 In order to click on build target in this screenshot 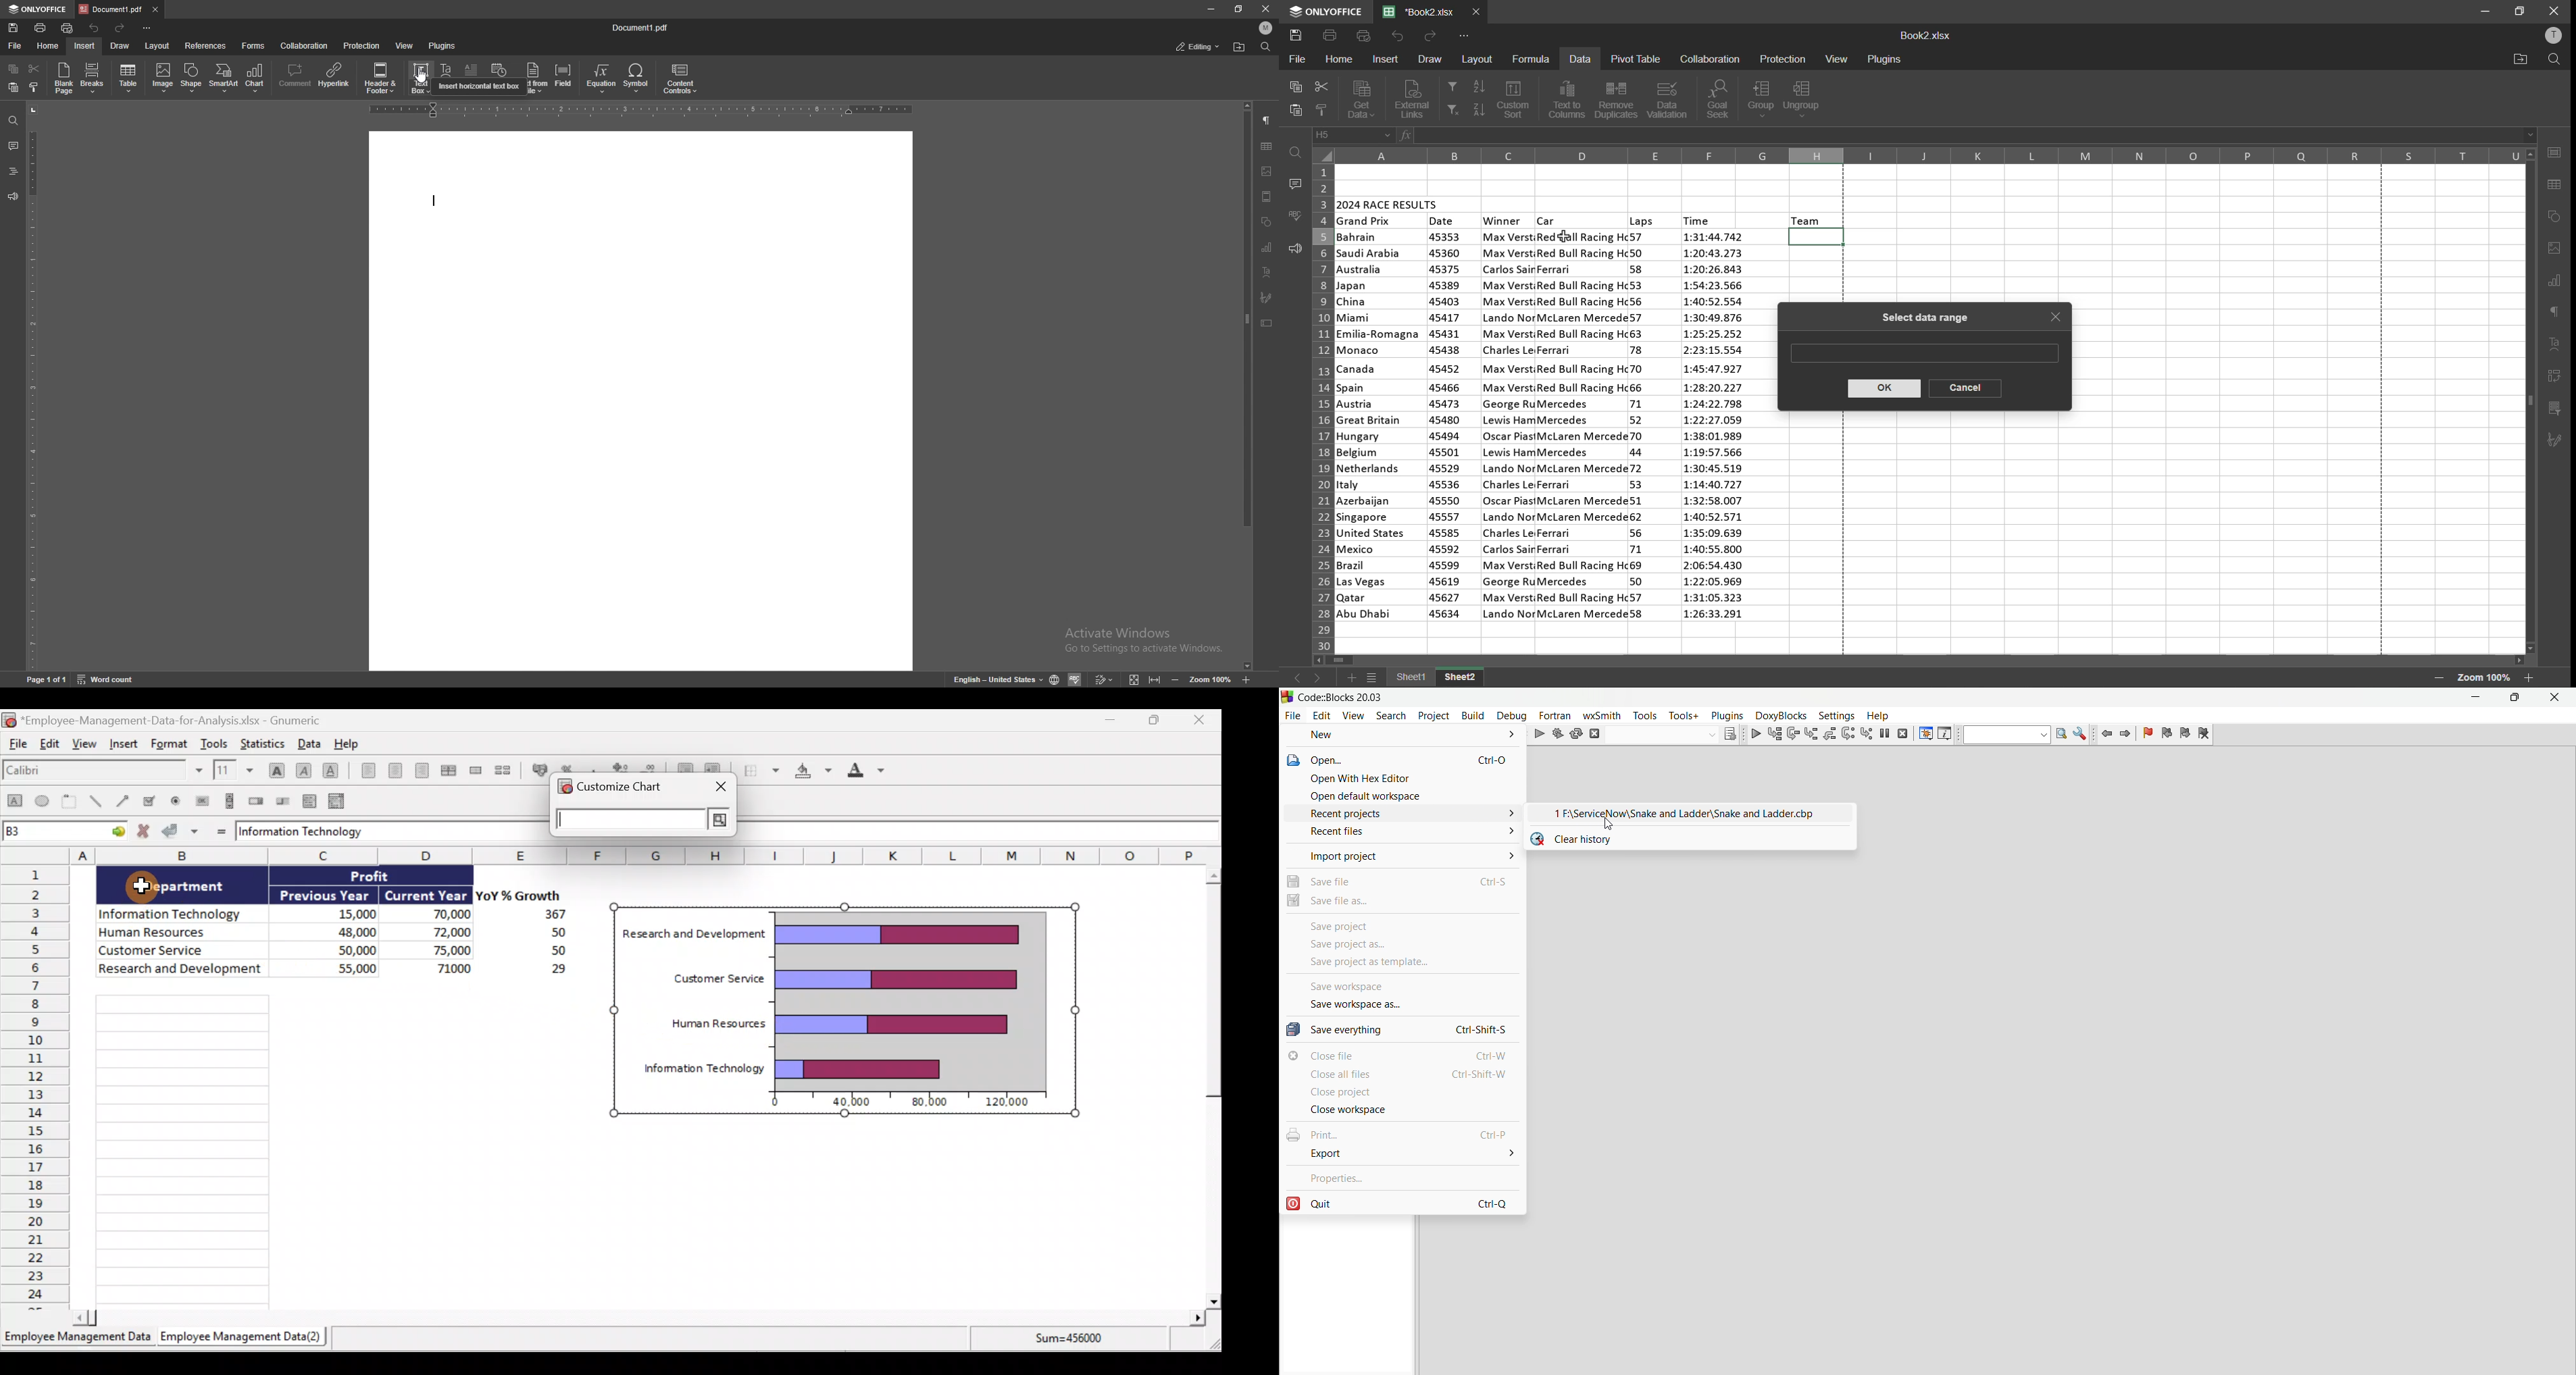, I will do `click(1662, 735)`.